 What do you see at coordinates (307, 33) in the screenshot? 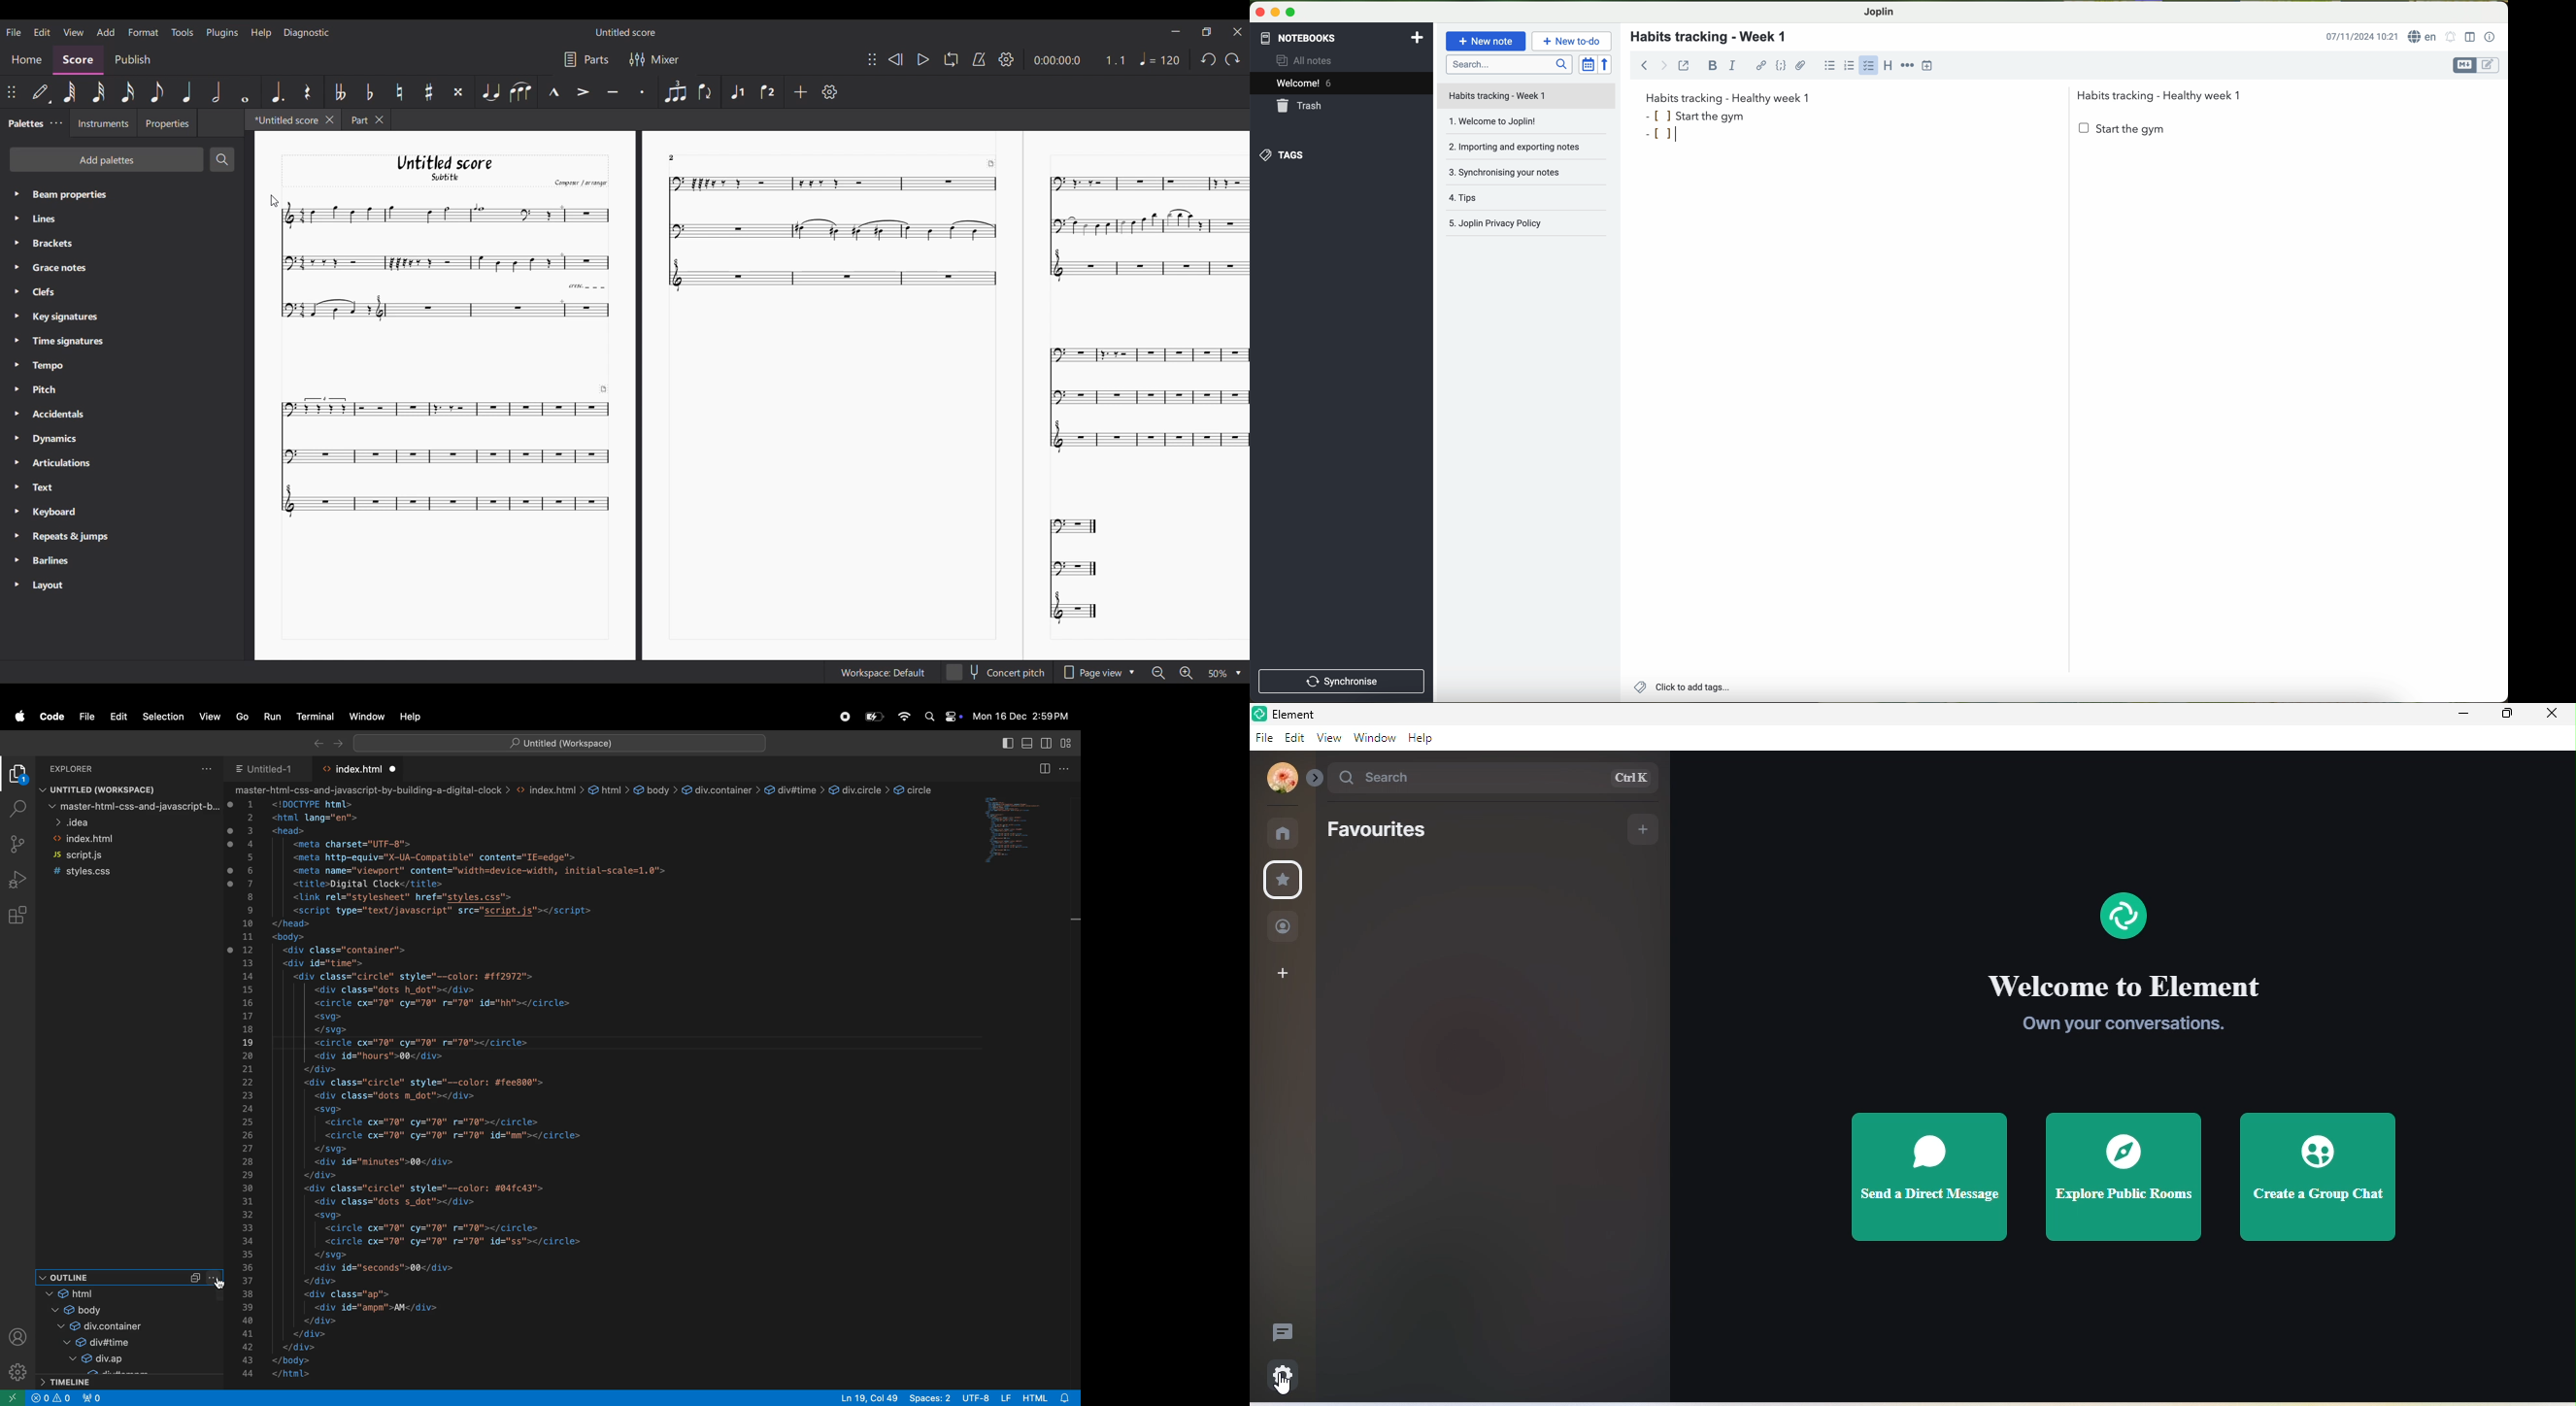
I see `Diagnostic` at bounding box center [307, 33].